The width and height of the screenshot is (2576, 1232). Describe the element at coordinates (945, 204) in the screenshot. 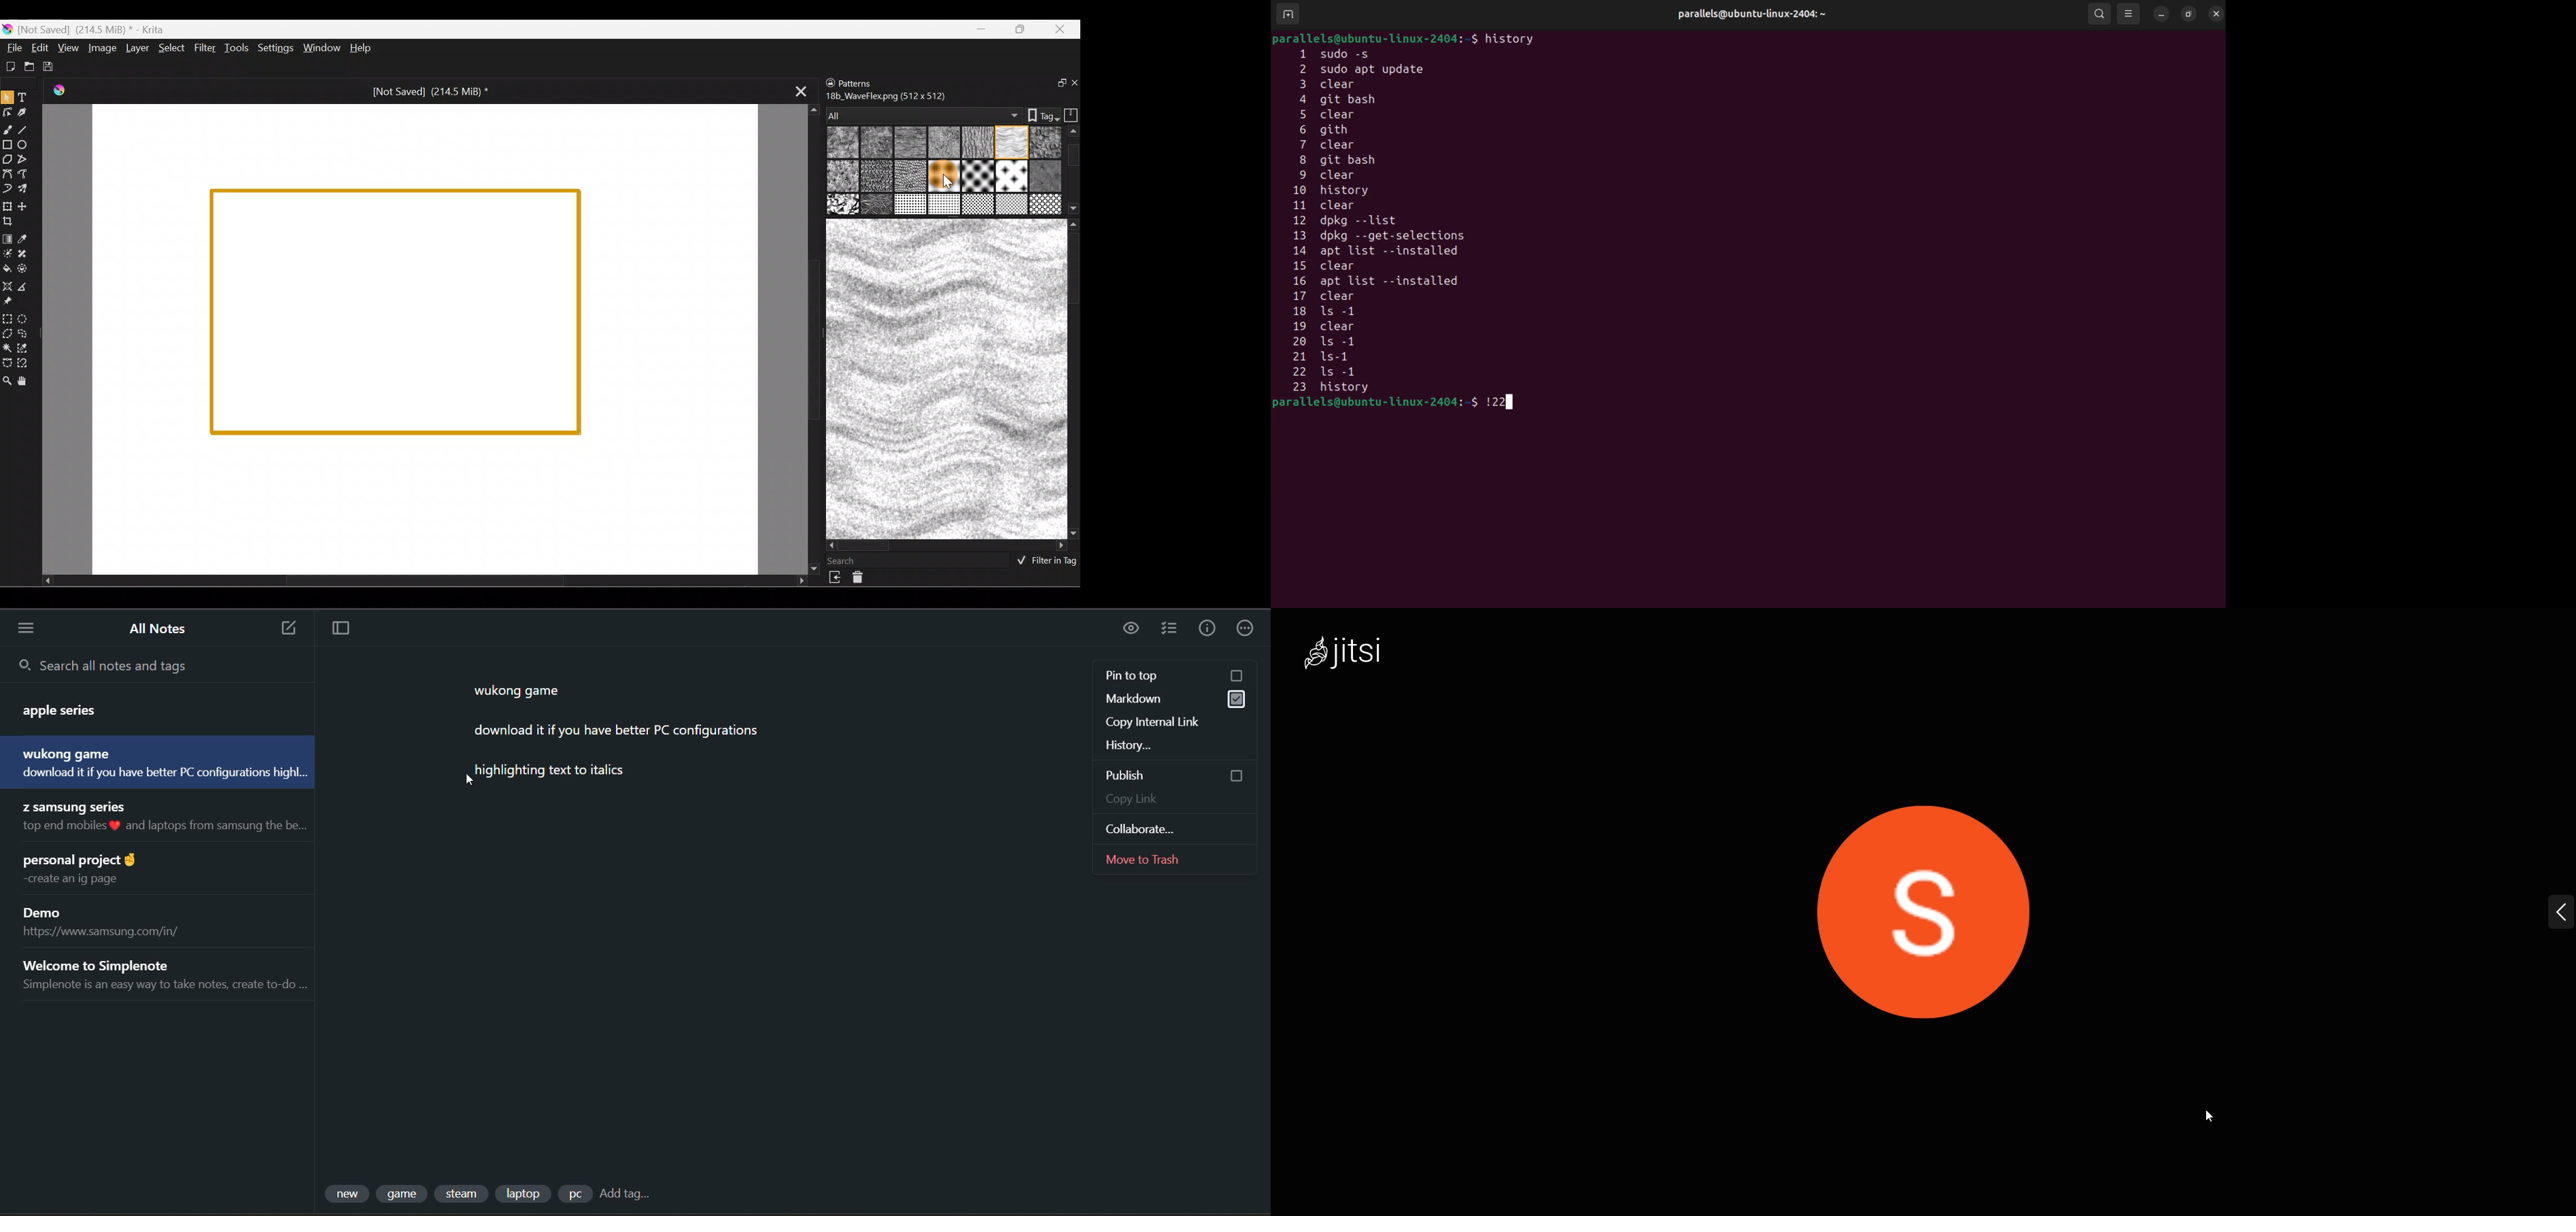

I see `17 texture_melt.png` at that location.